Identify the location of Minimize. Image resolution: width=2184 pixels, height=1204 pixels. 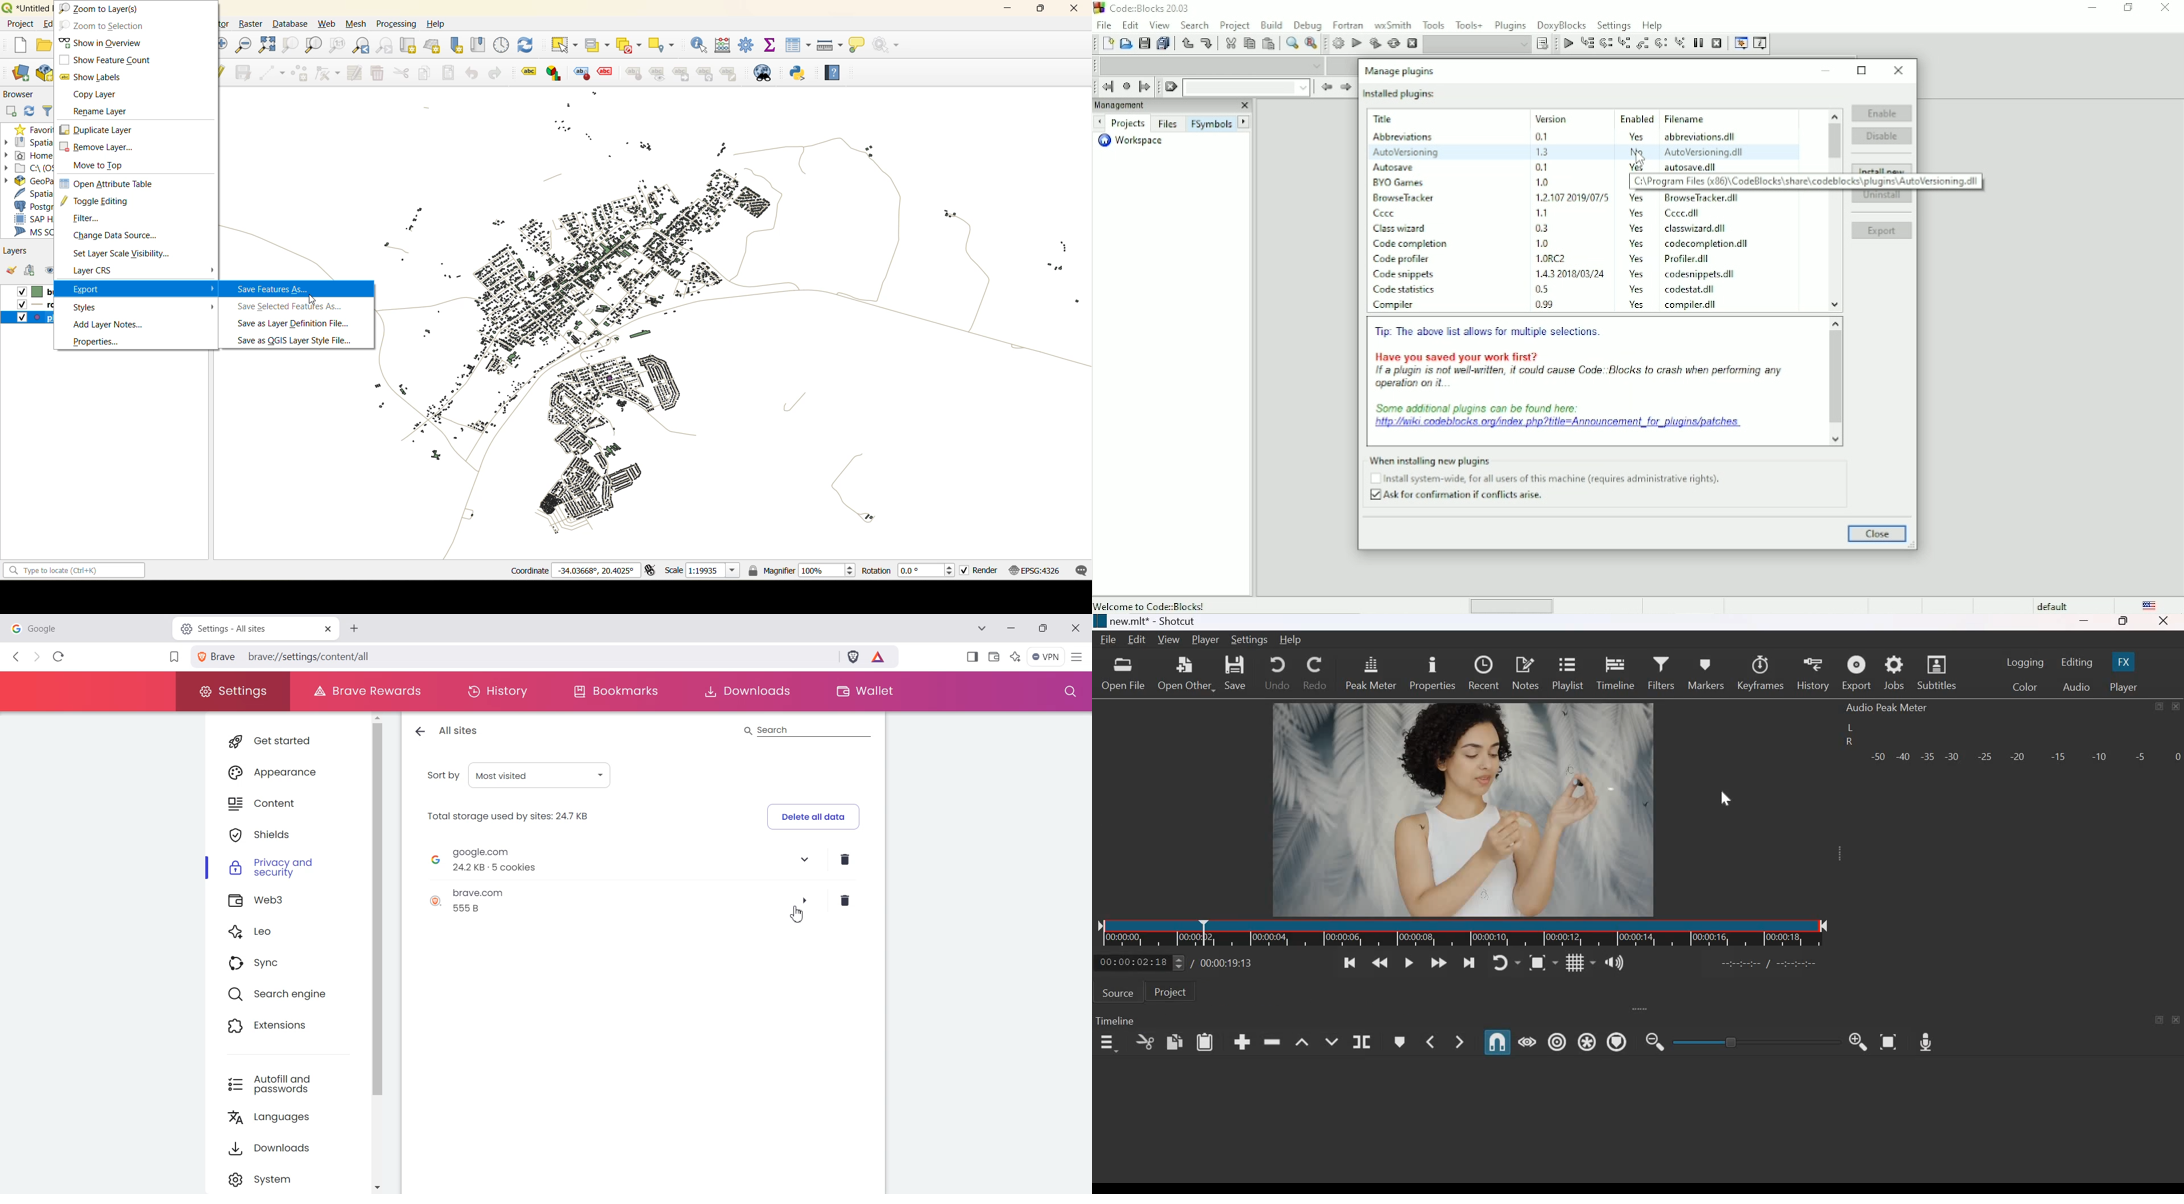
(1827, 71).